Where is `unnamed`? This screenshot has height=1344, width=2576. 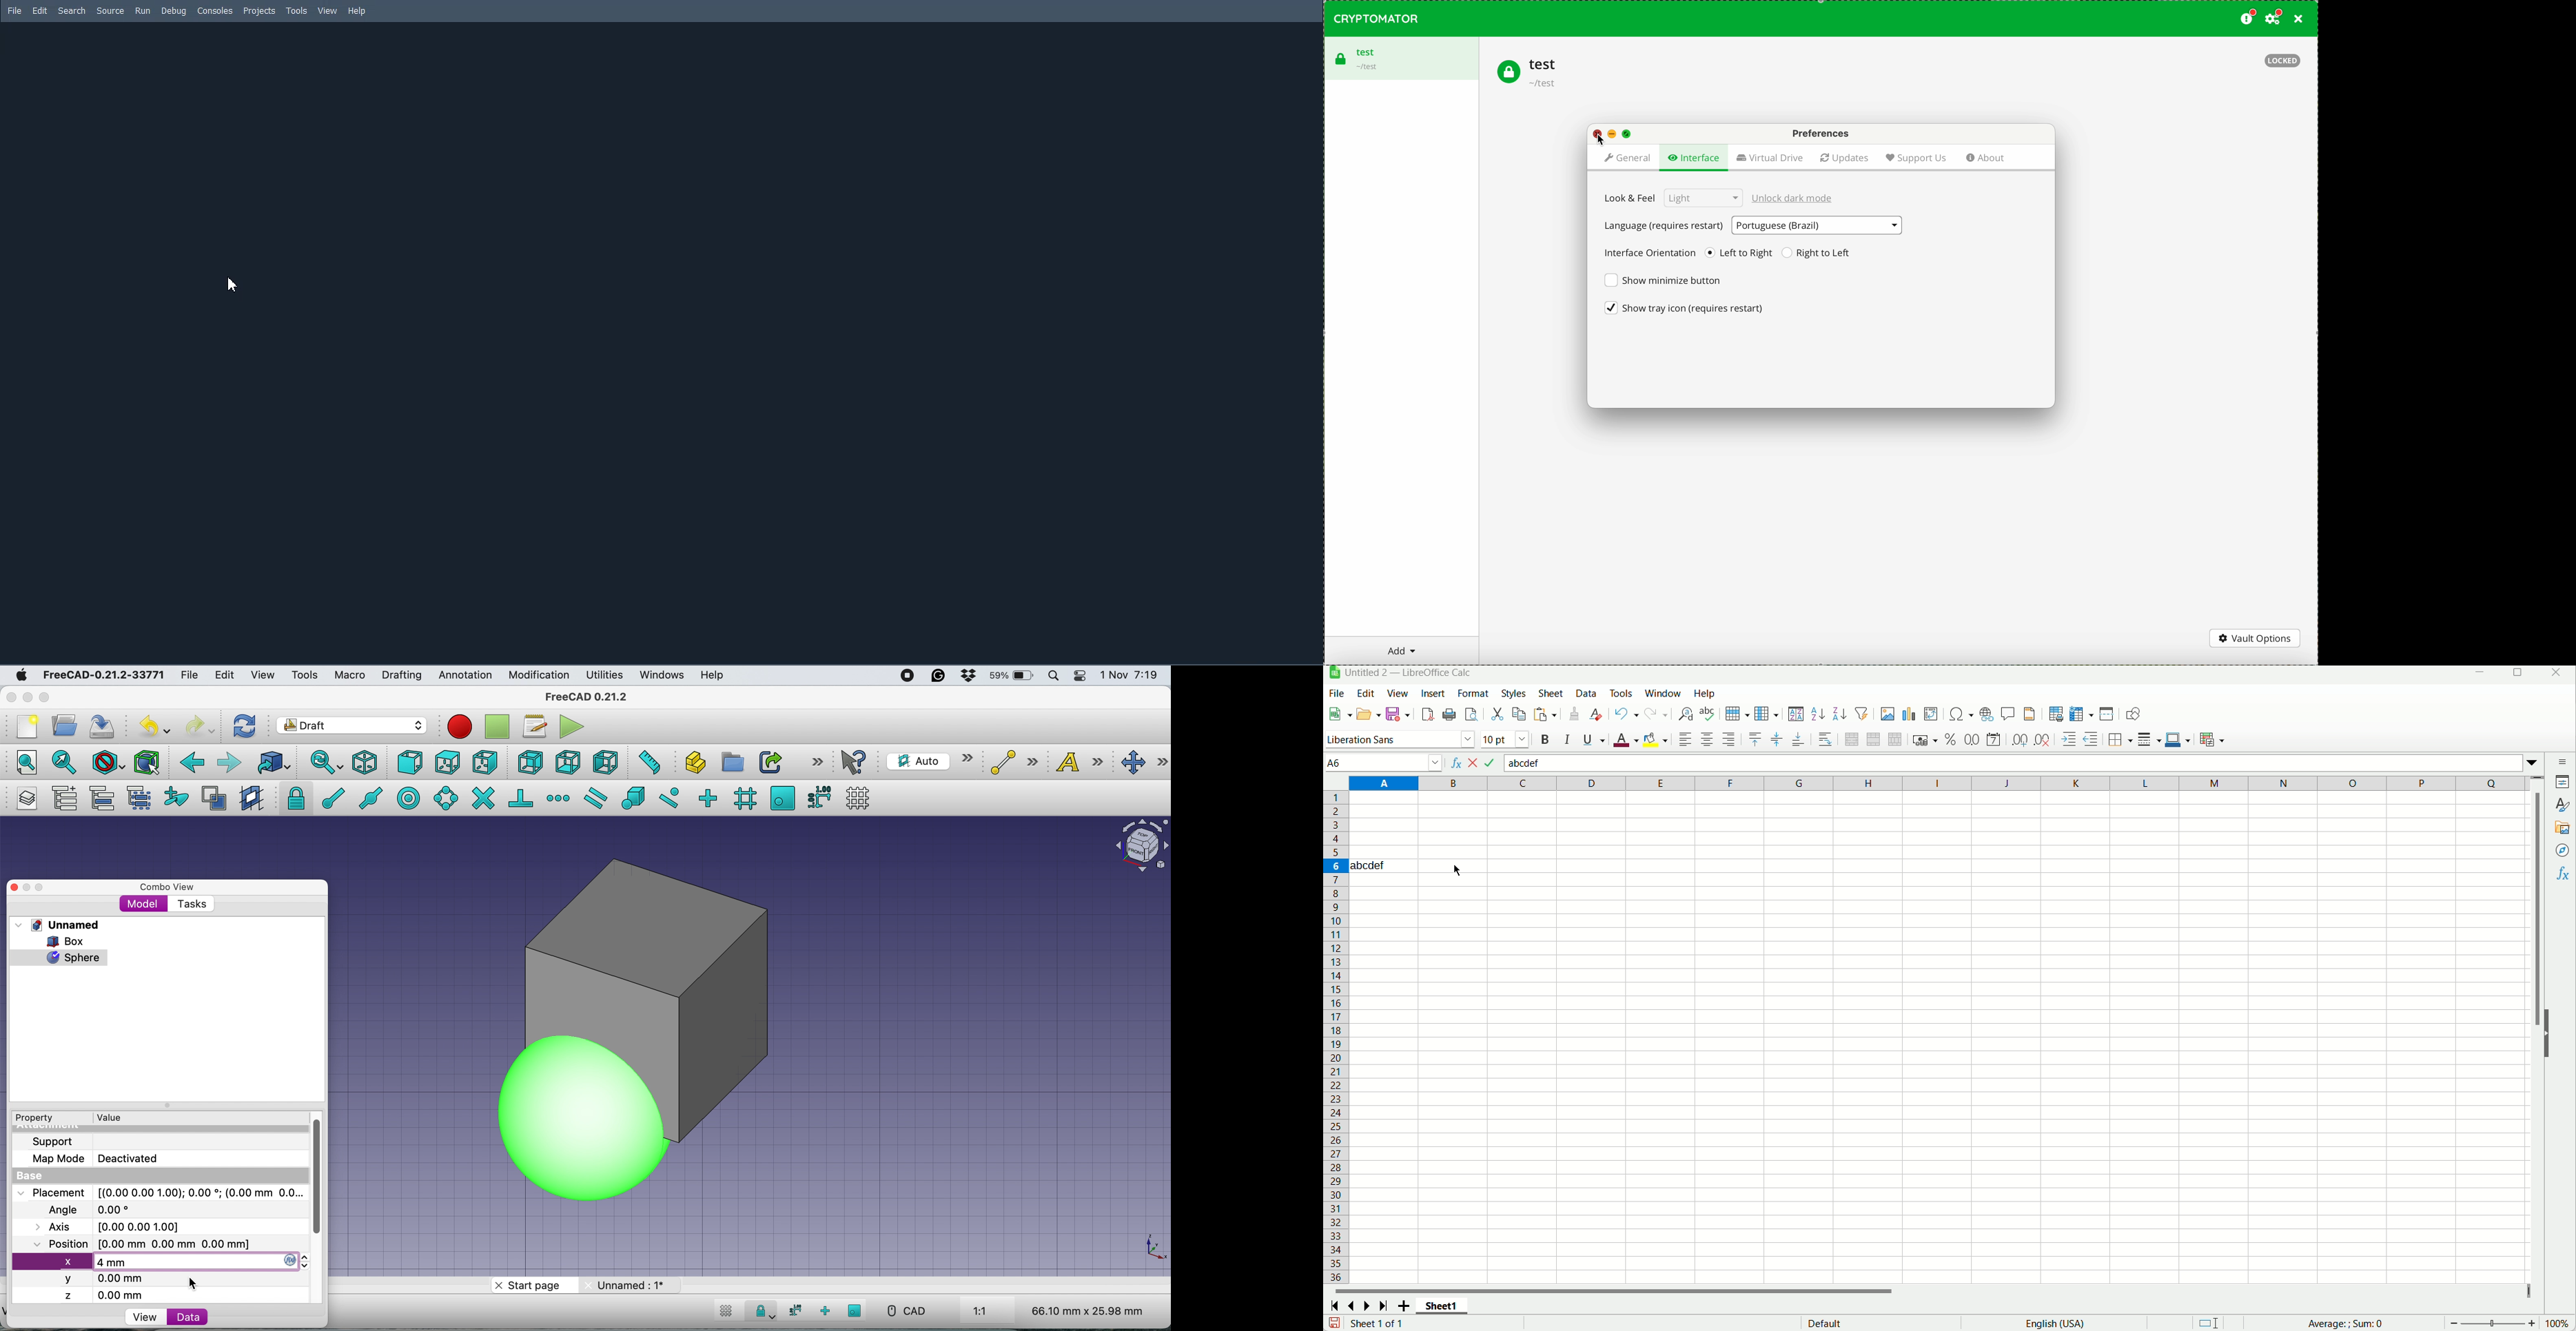
unnamed is located at coordinates (628, 1285).